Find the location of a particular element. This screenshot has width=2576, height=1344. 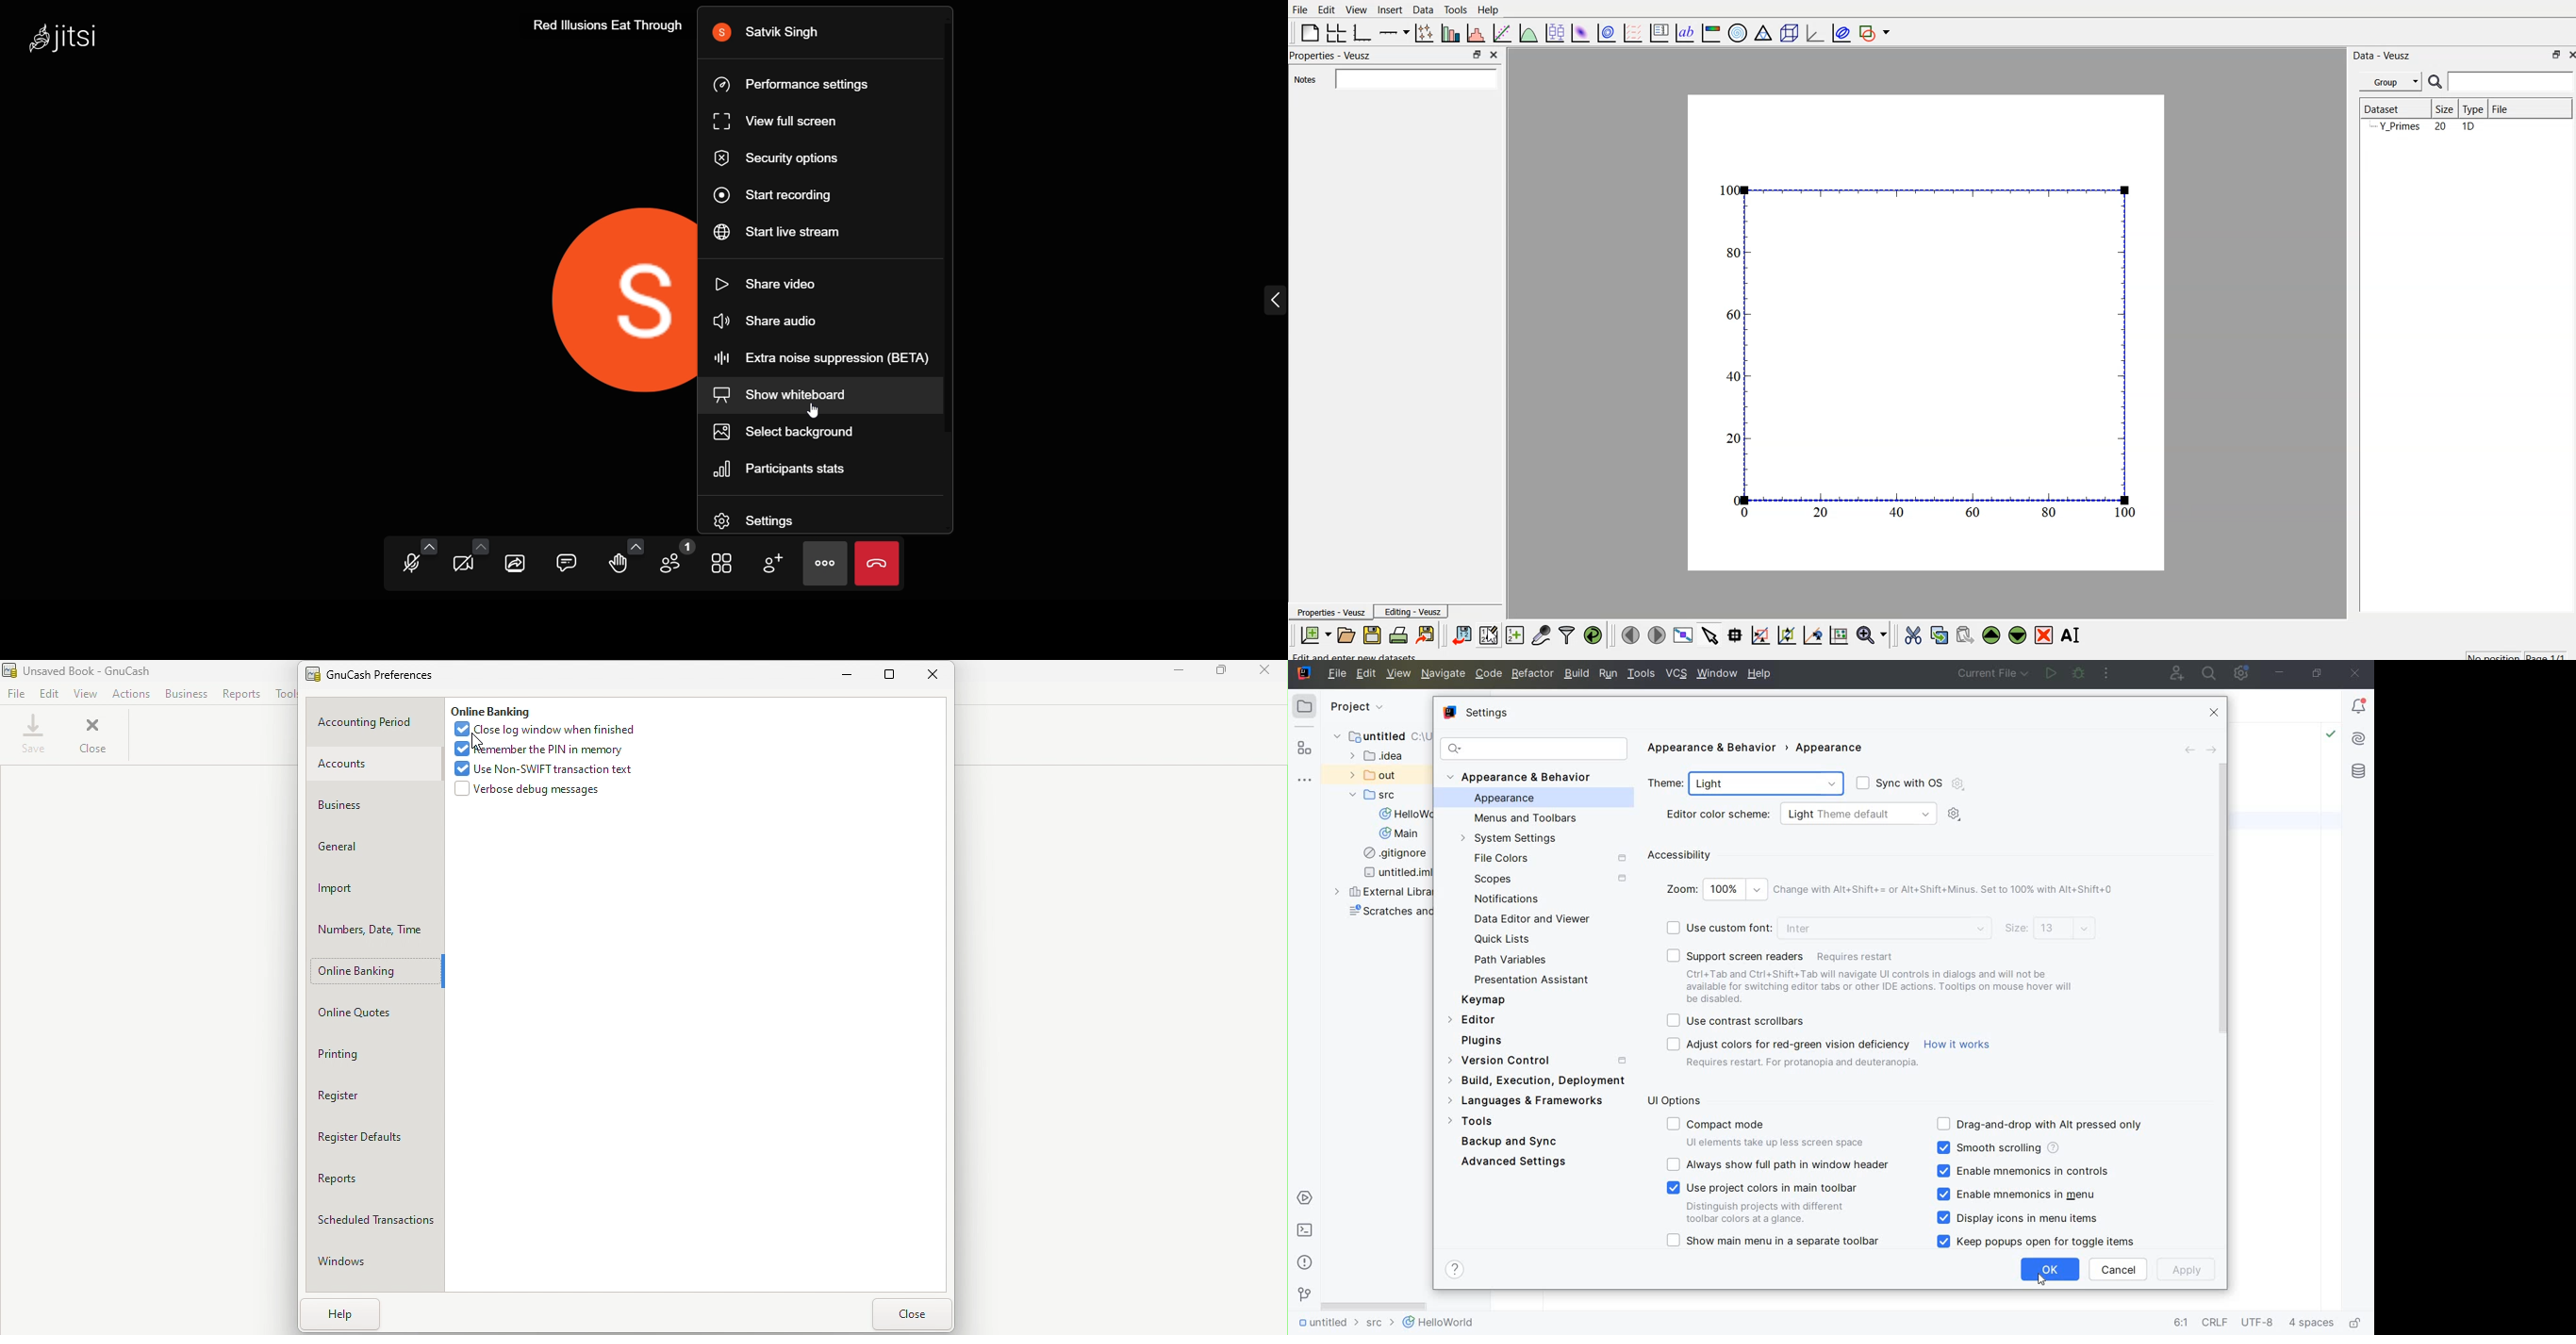

draw ponts is located at coordinates (1786, 636).